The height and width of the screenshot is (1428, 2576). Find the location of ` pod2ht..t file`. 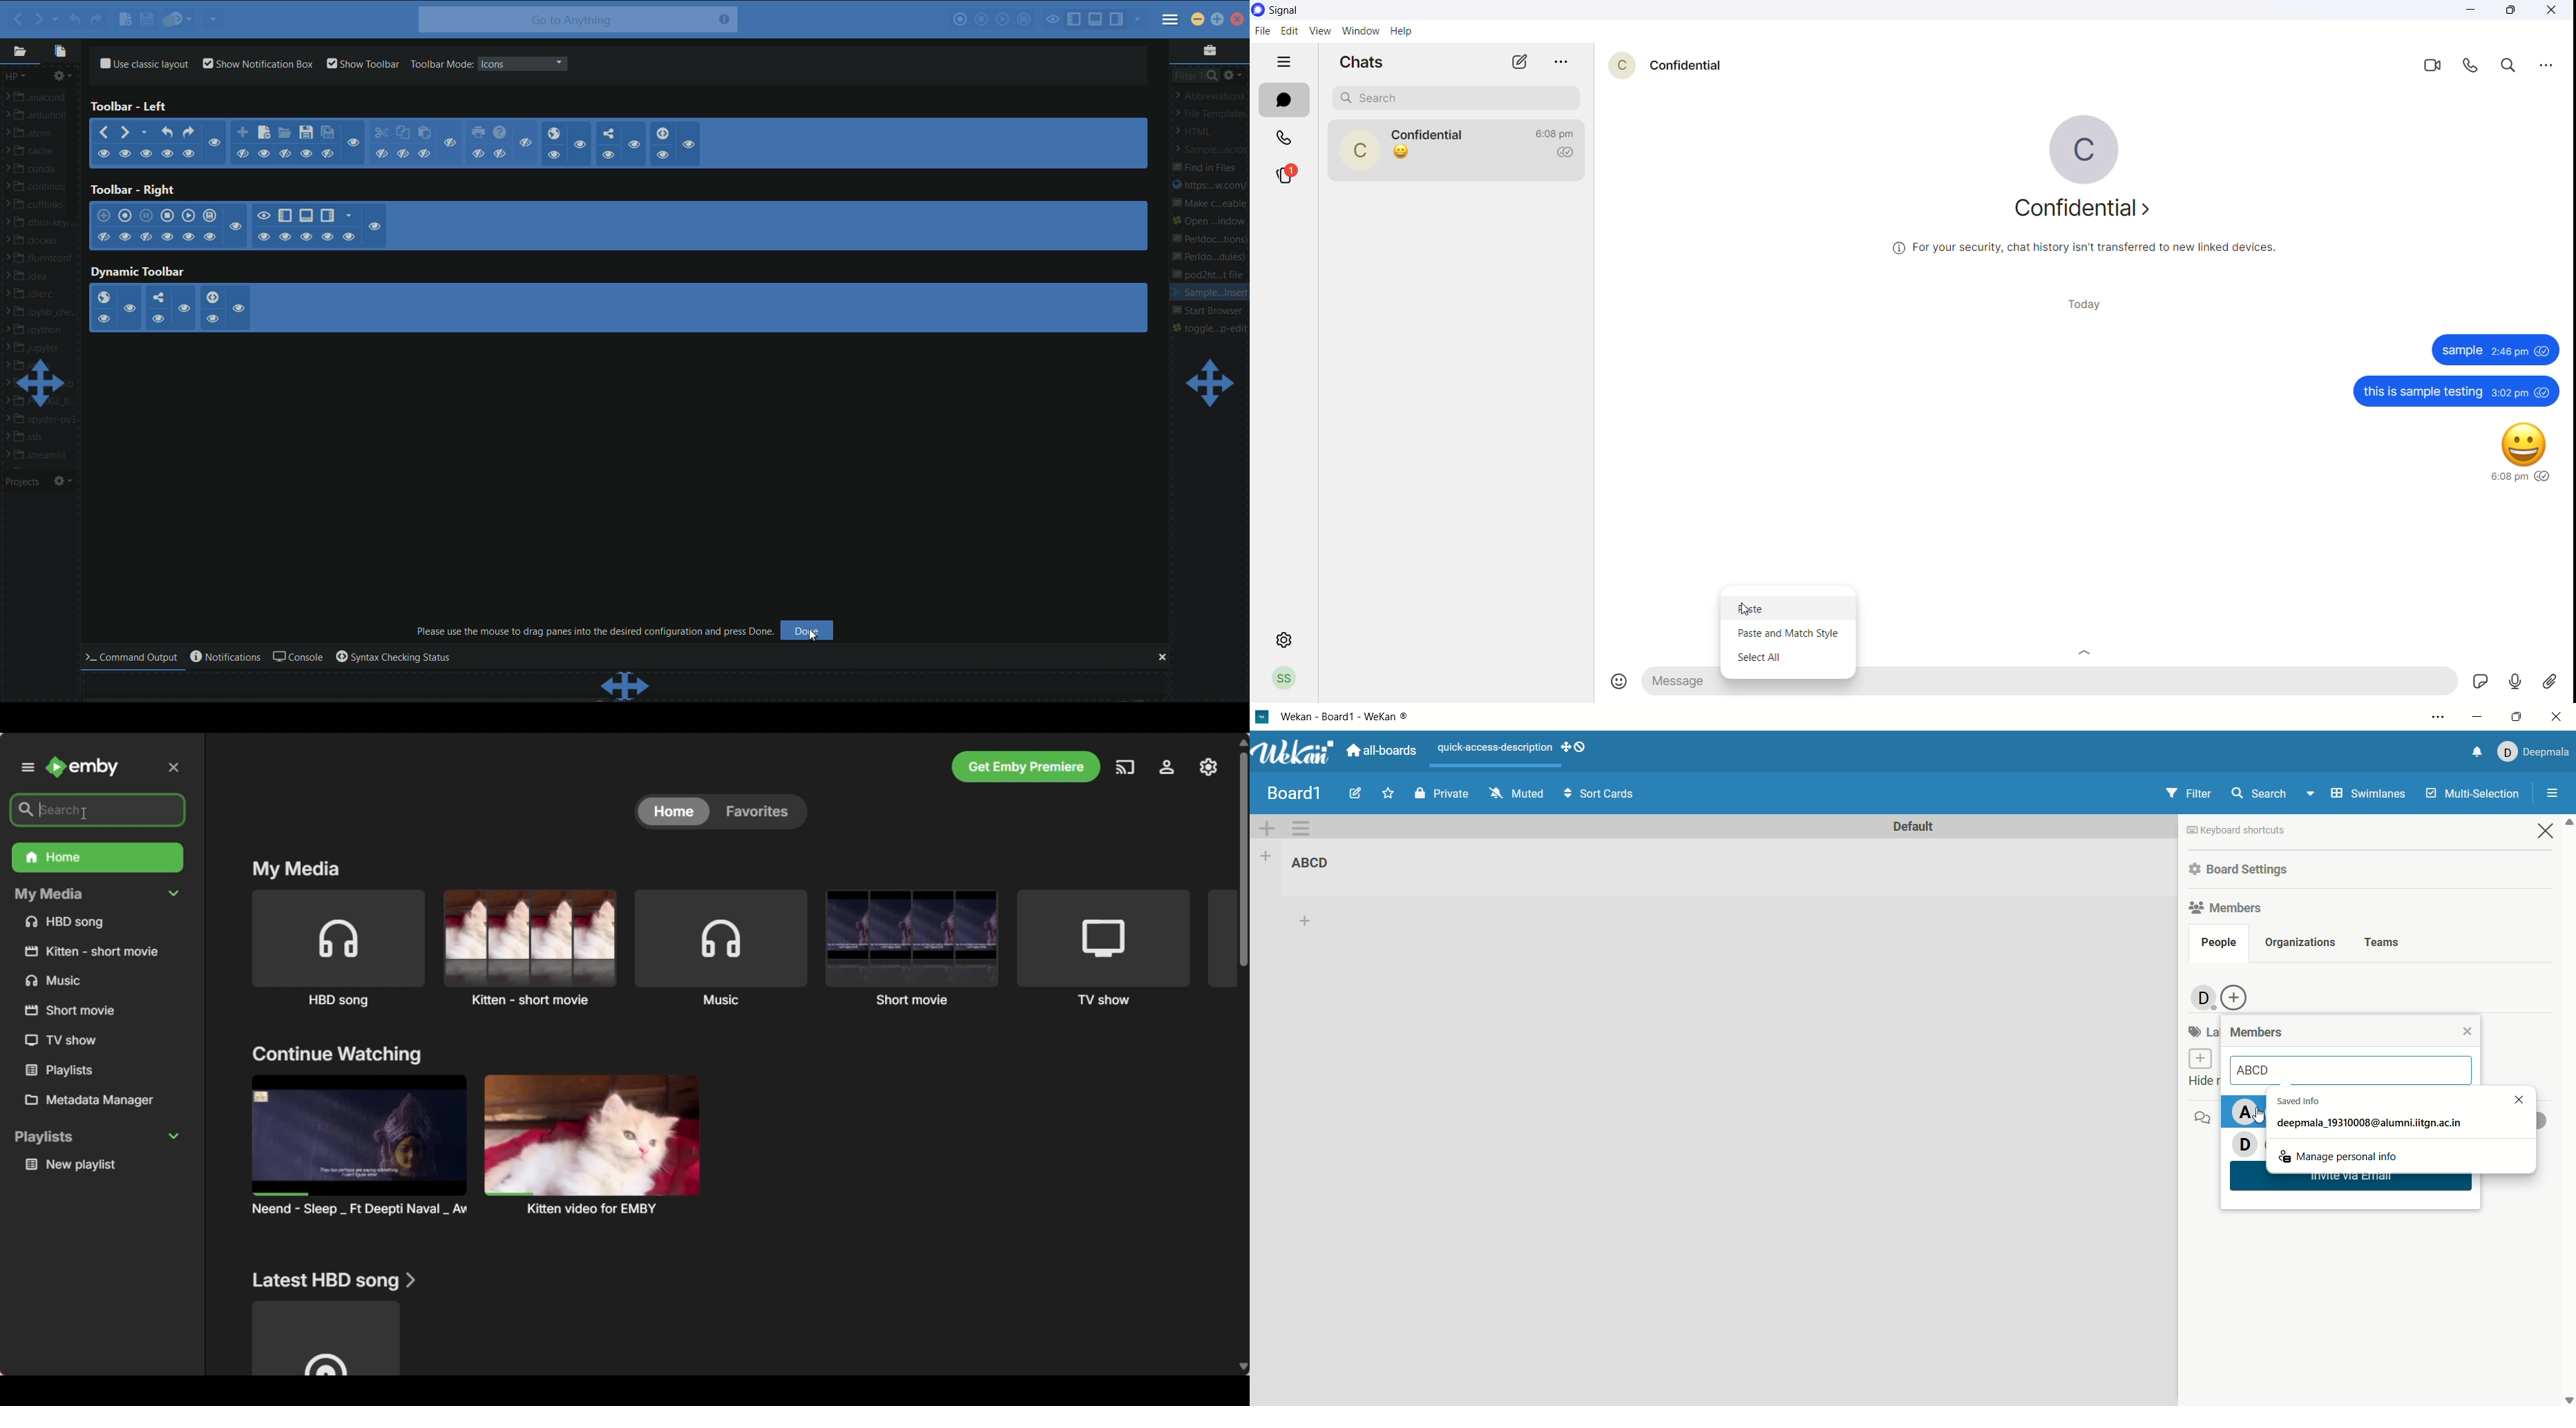

 pod2ht..t file is located at coordinates (1214, 276).